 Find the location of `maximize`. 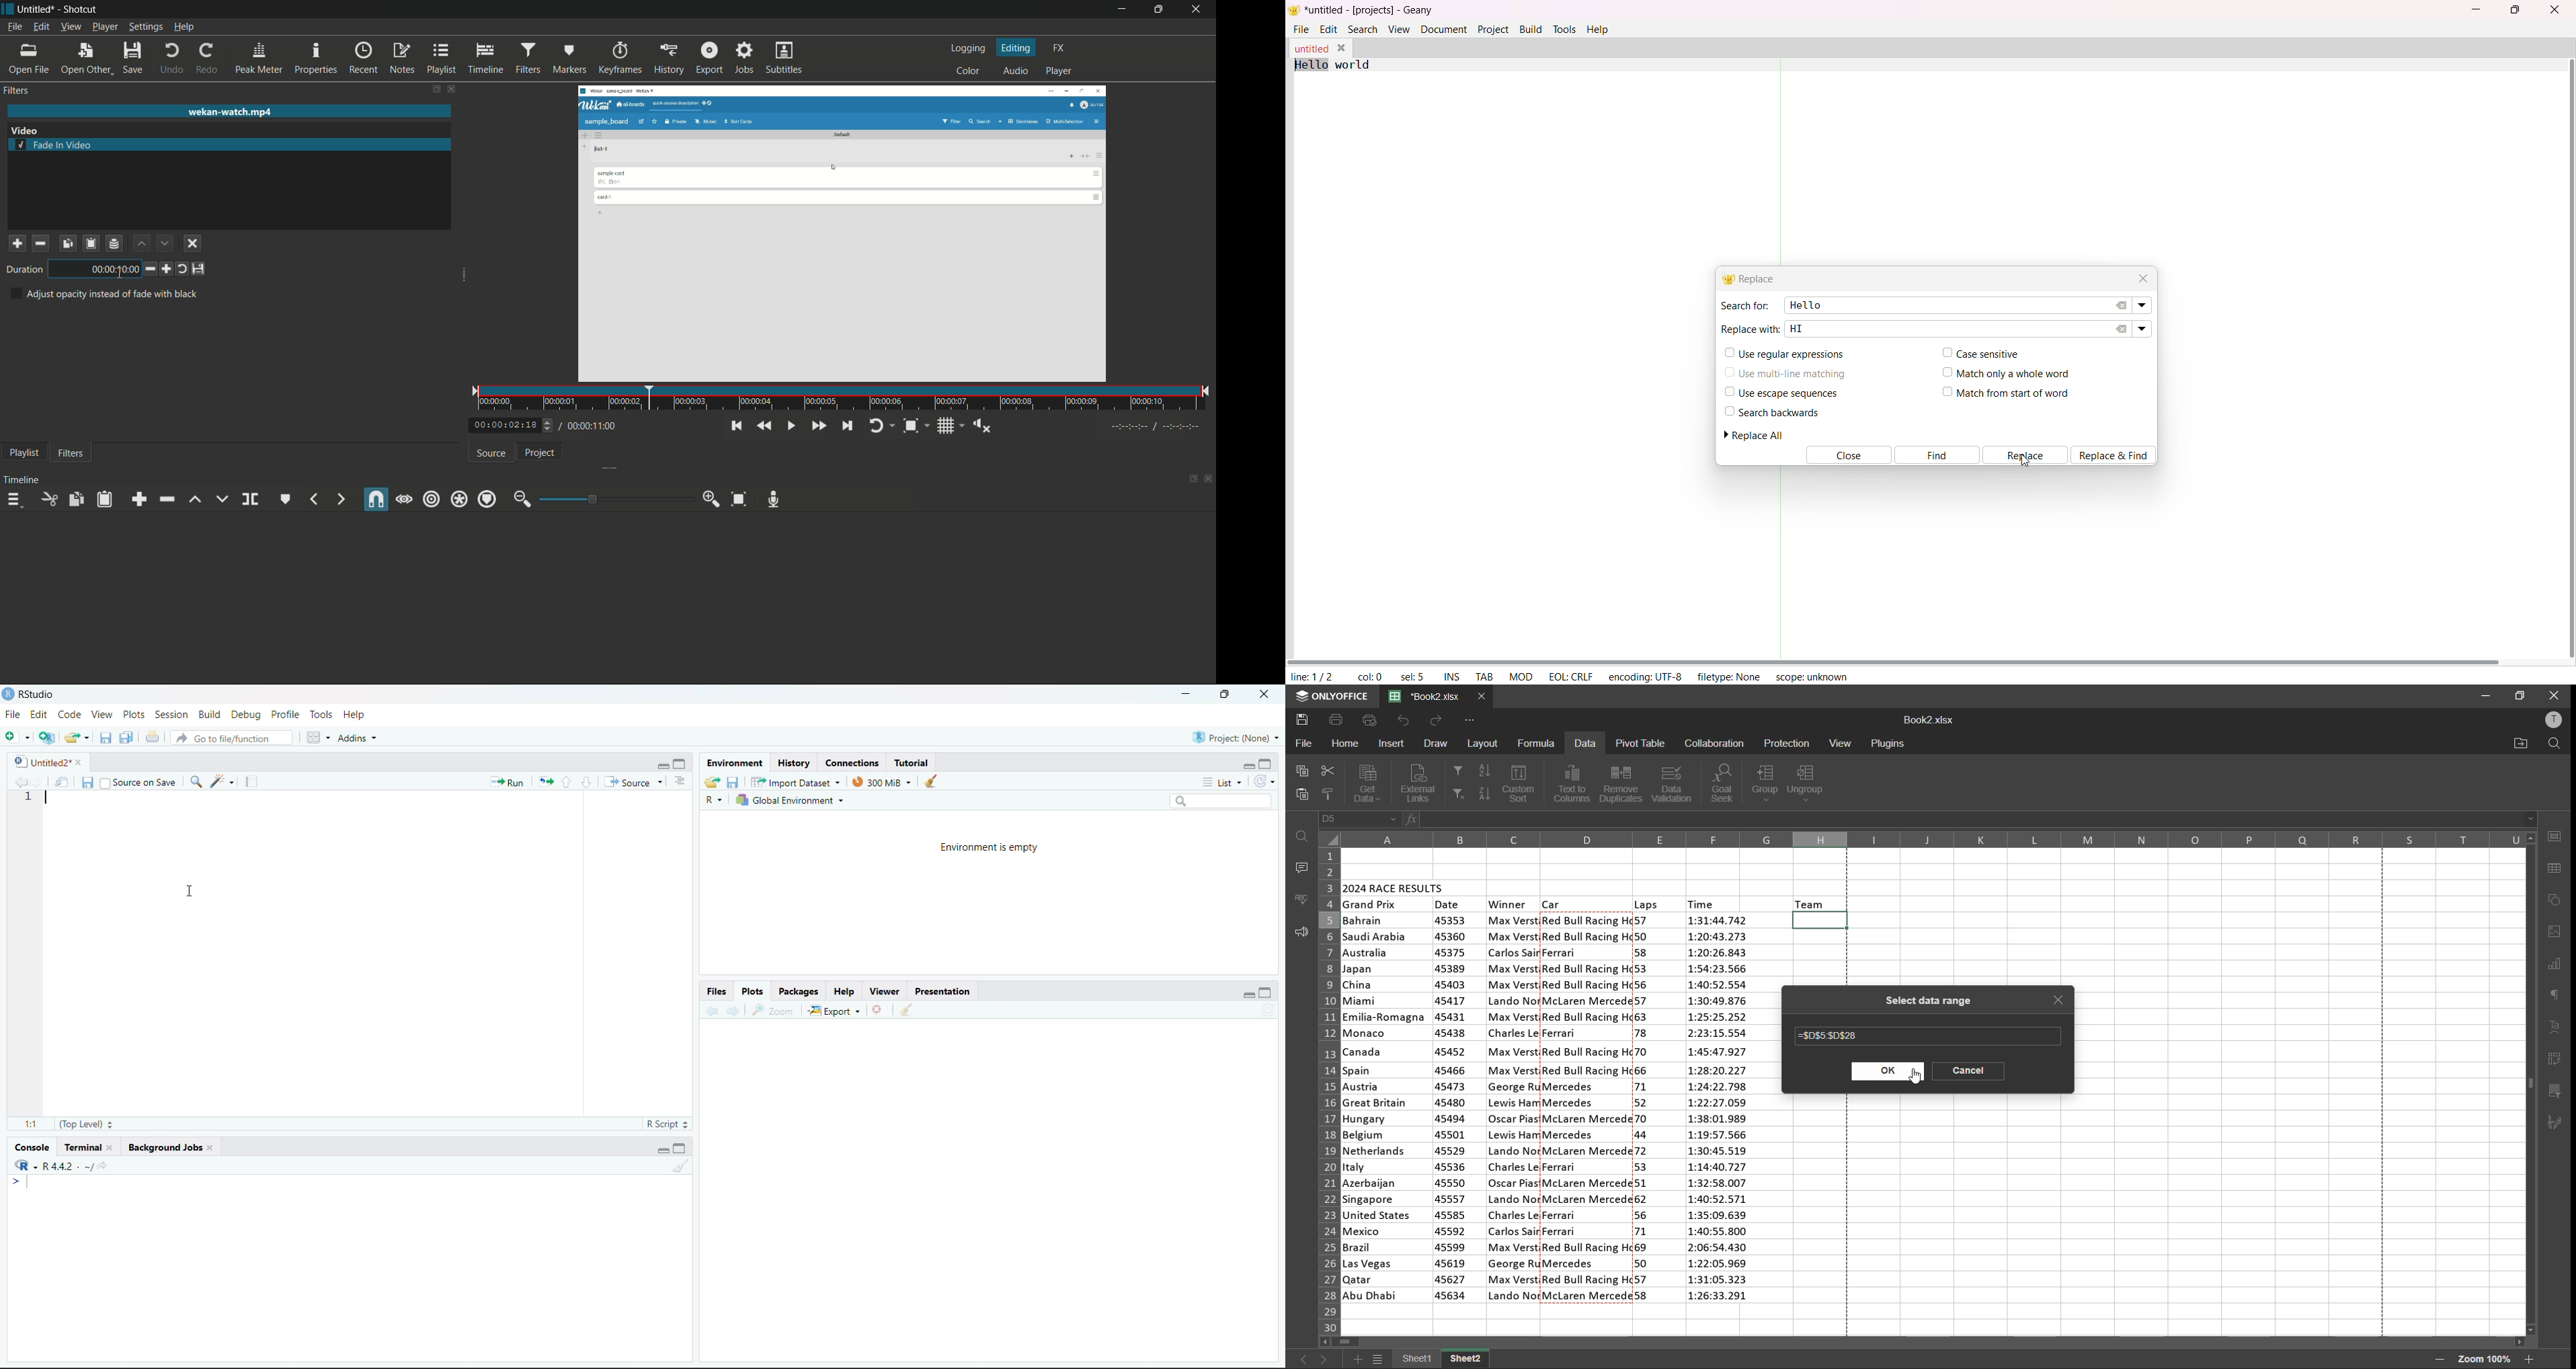

maximize is located at coordinates (1160, 10).